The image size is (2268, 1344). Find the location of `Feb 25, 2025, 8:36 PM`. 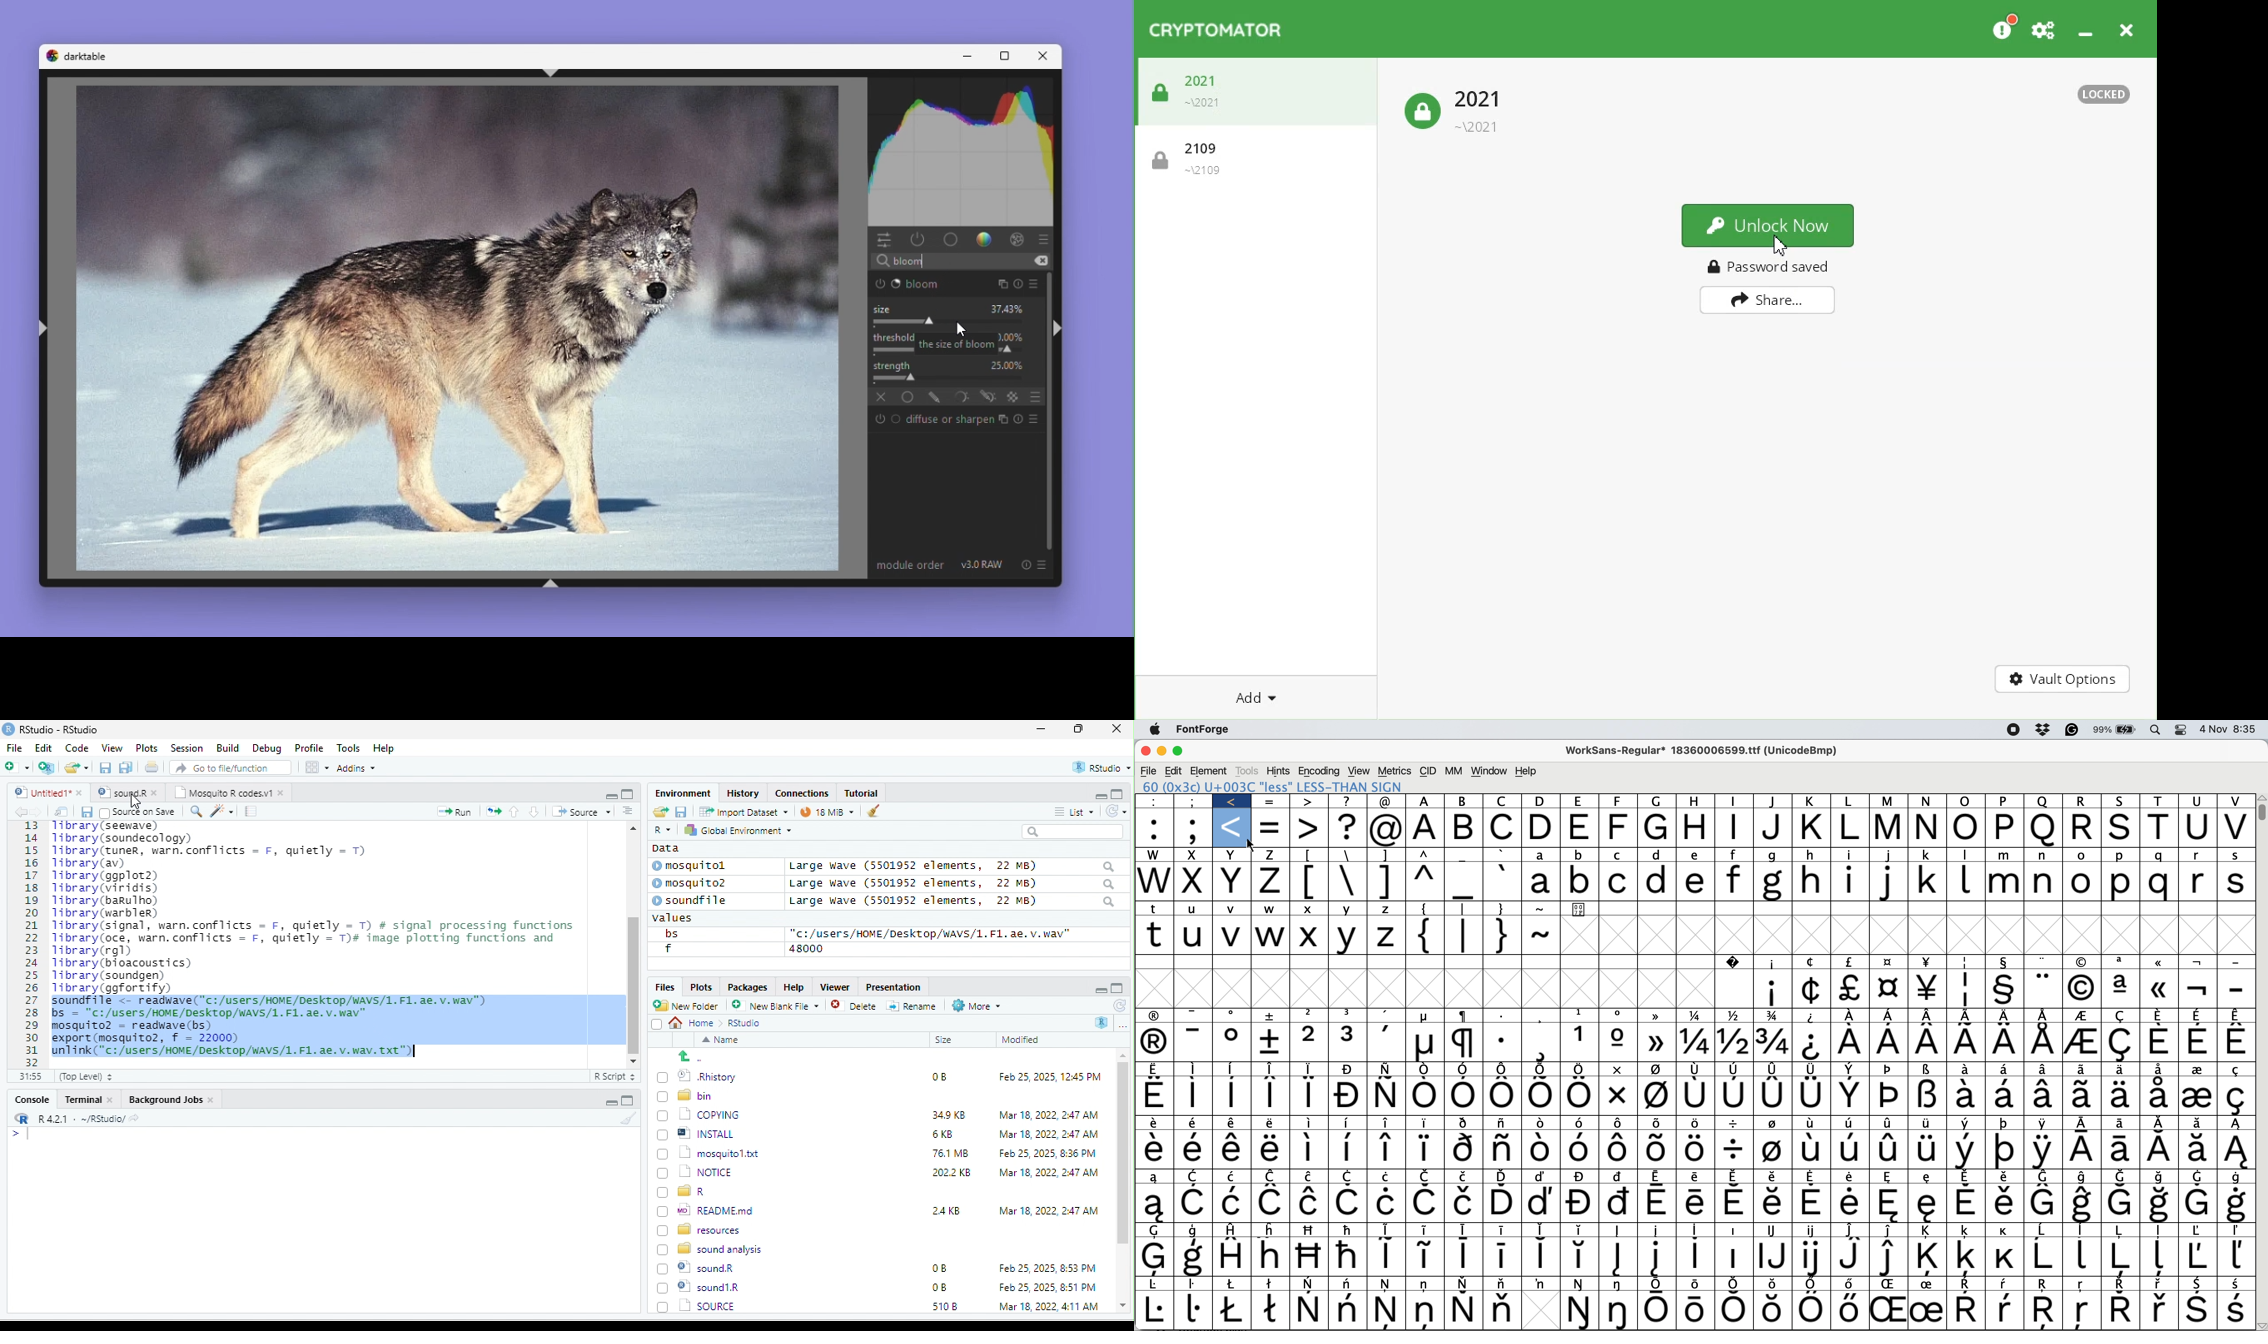

Feb 25, 2025, 8:36 PM is located at coordinates (1044, 1153).